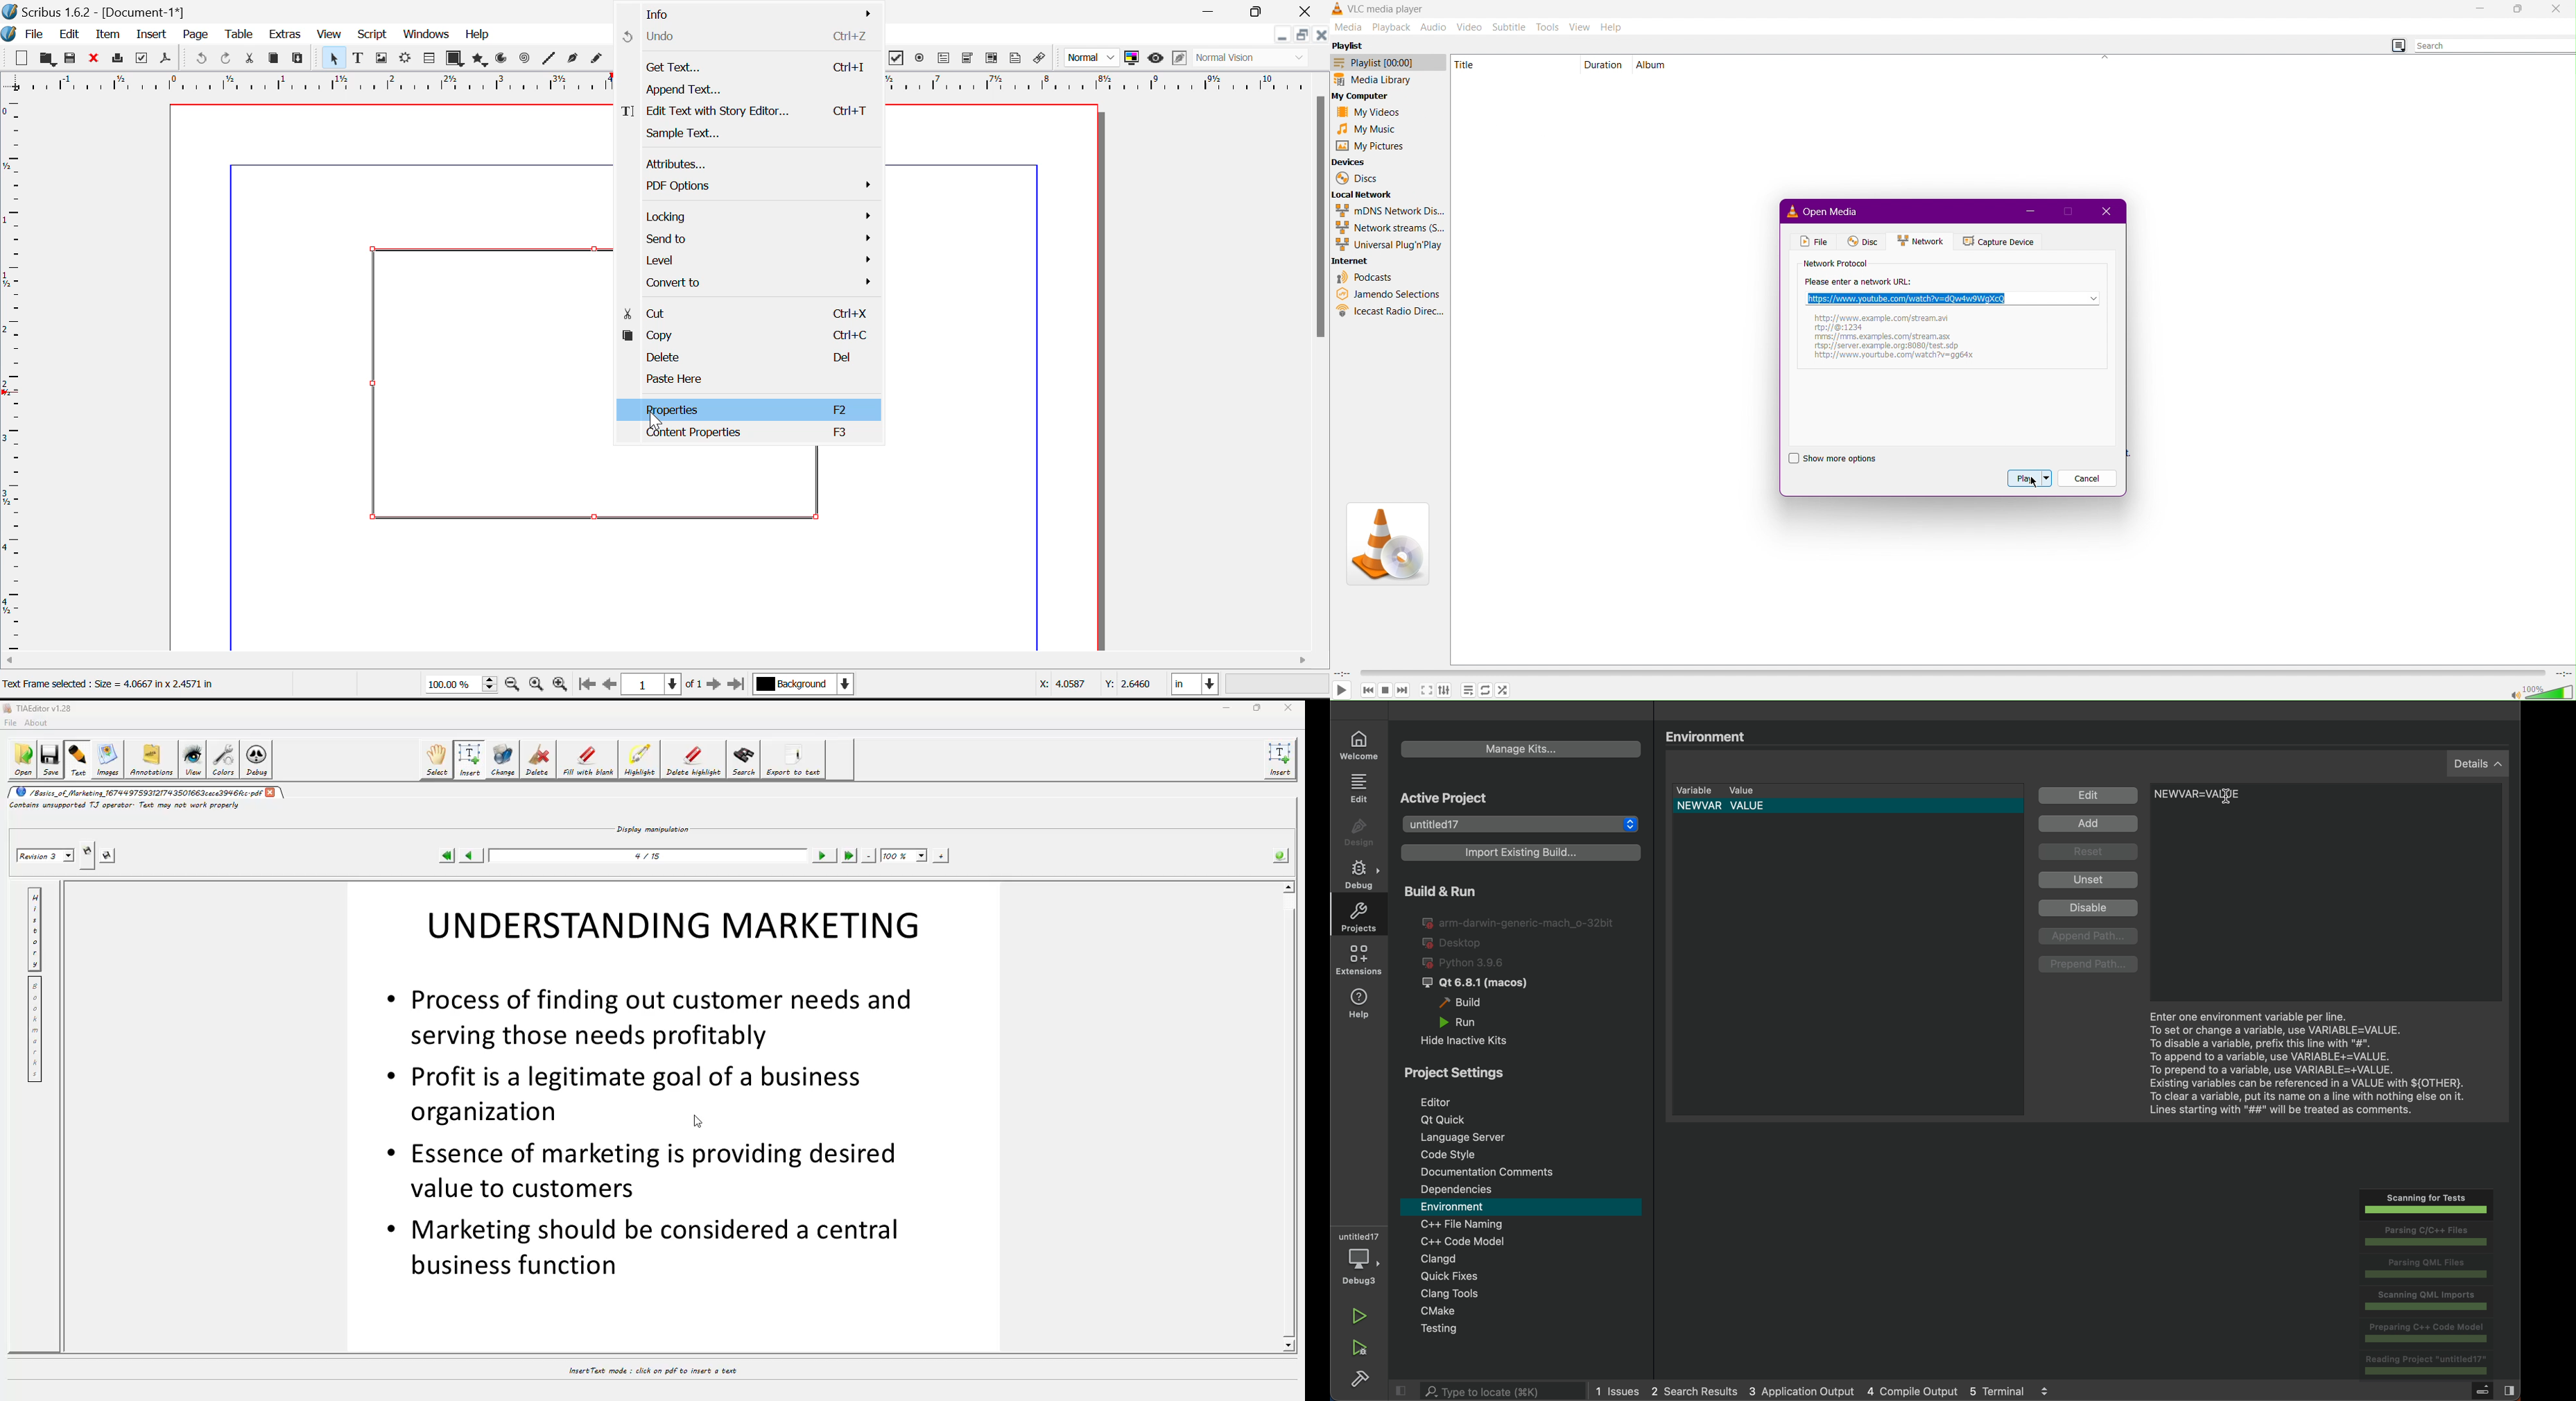 This screenshot has height=1428, width=2576. I want to click on Sample Text, so click(747, 133).